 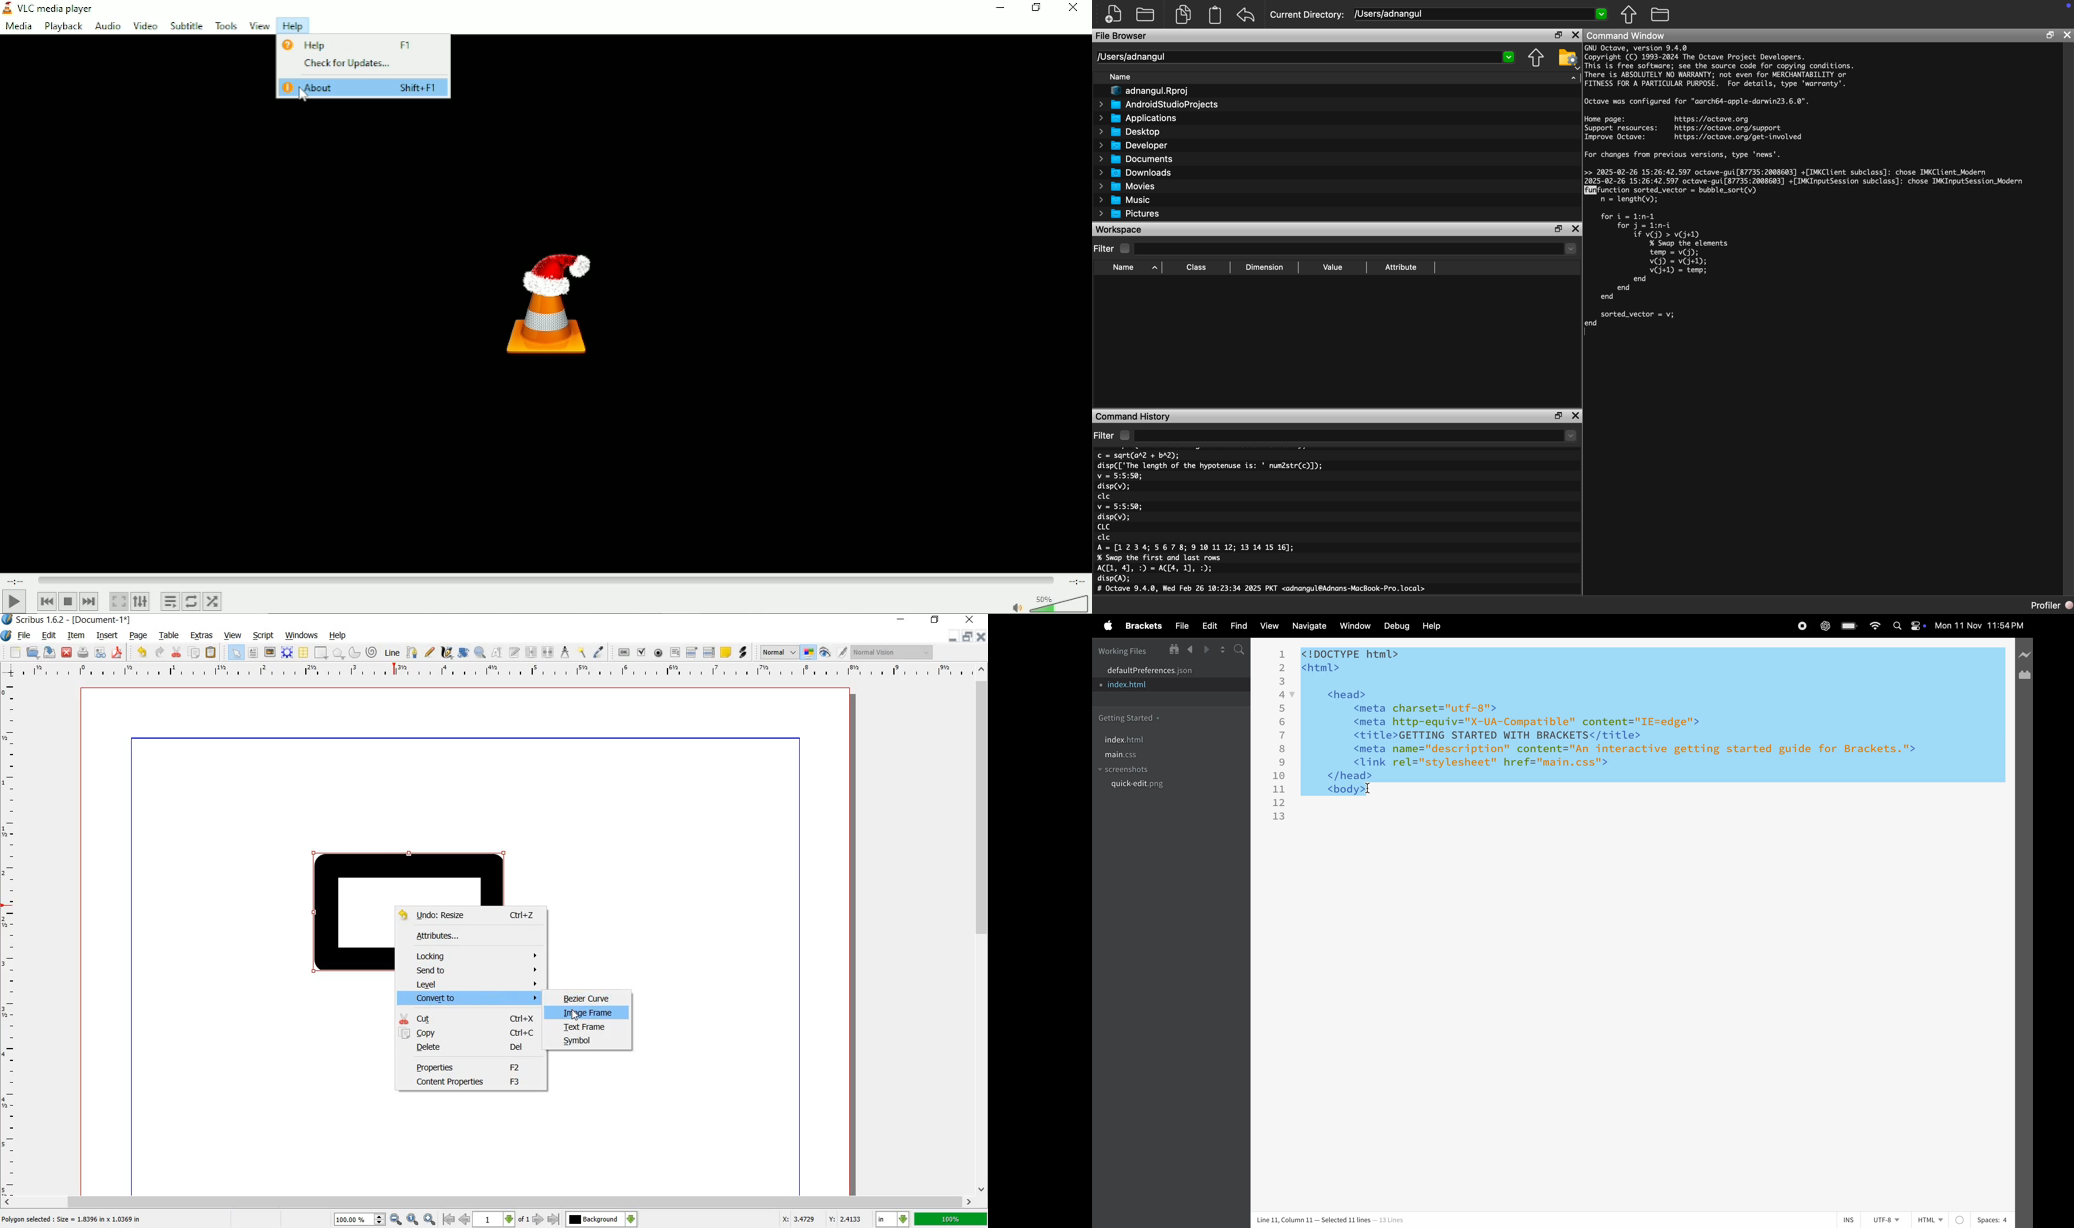 I want to click on 8, so click(x=1283, y=749).